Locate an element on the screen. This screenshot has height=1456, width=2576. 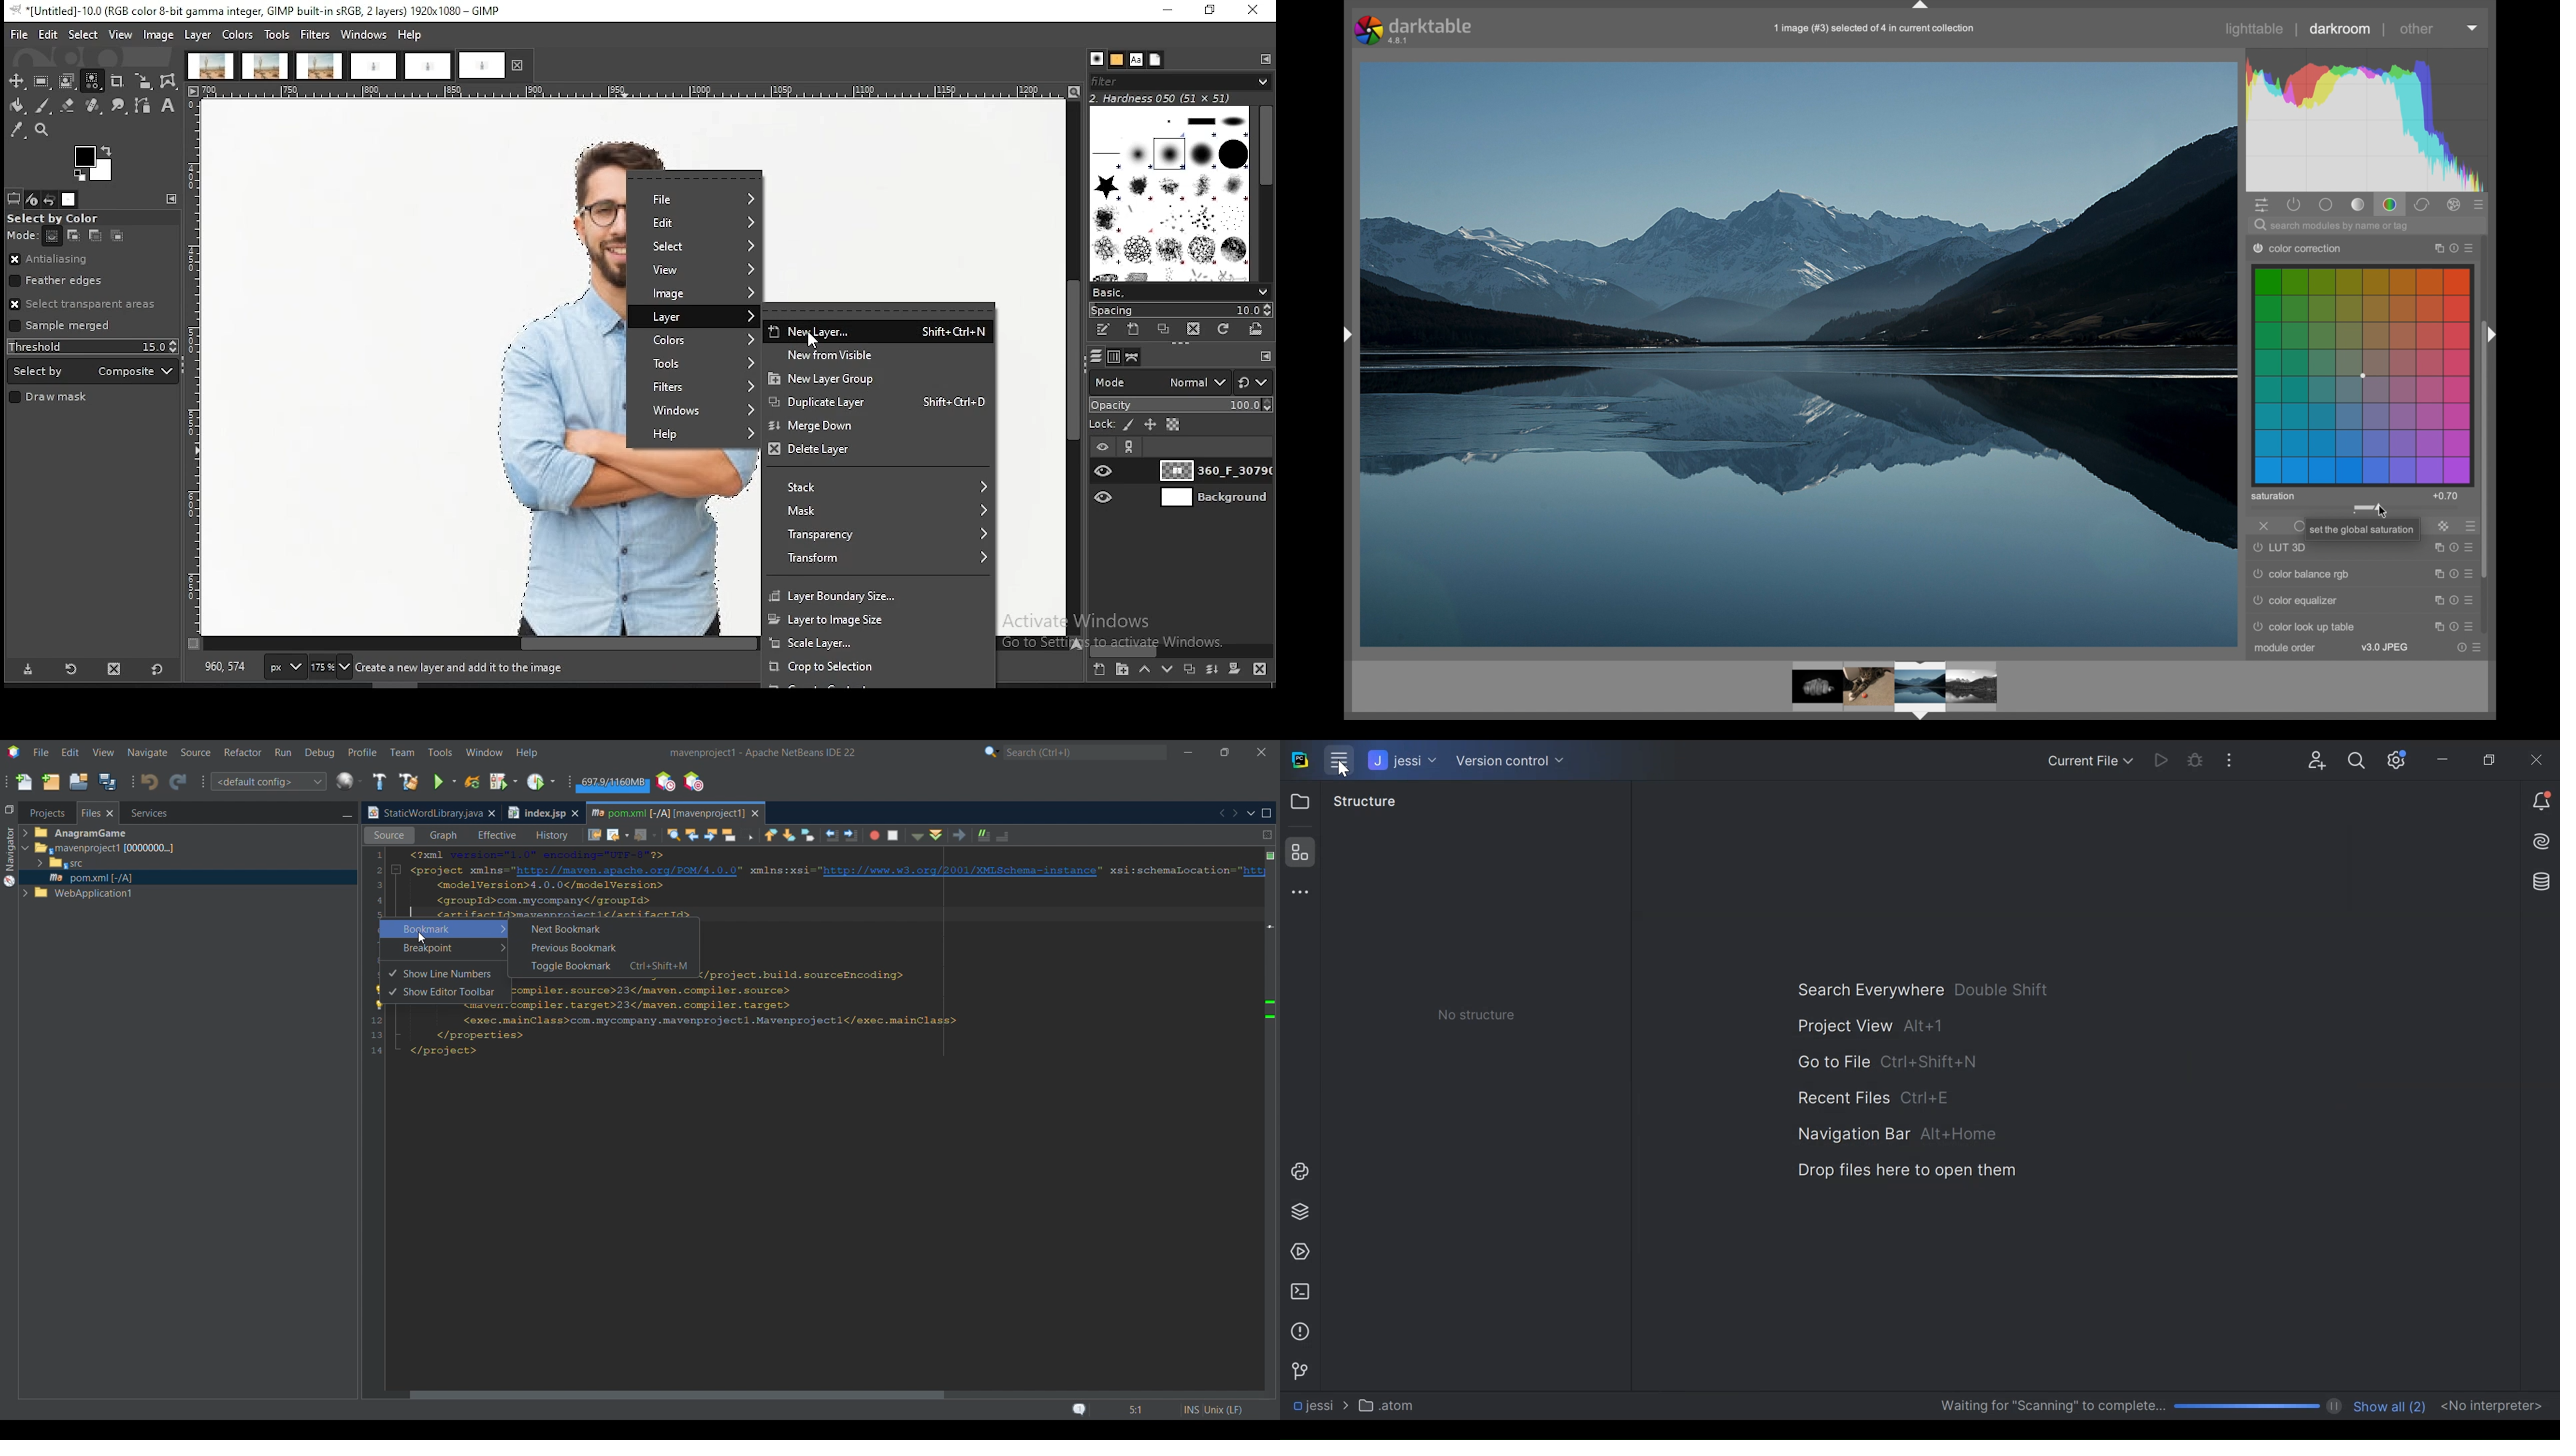
v3.0 jpeg is located at coordinates (2385, 647).